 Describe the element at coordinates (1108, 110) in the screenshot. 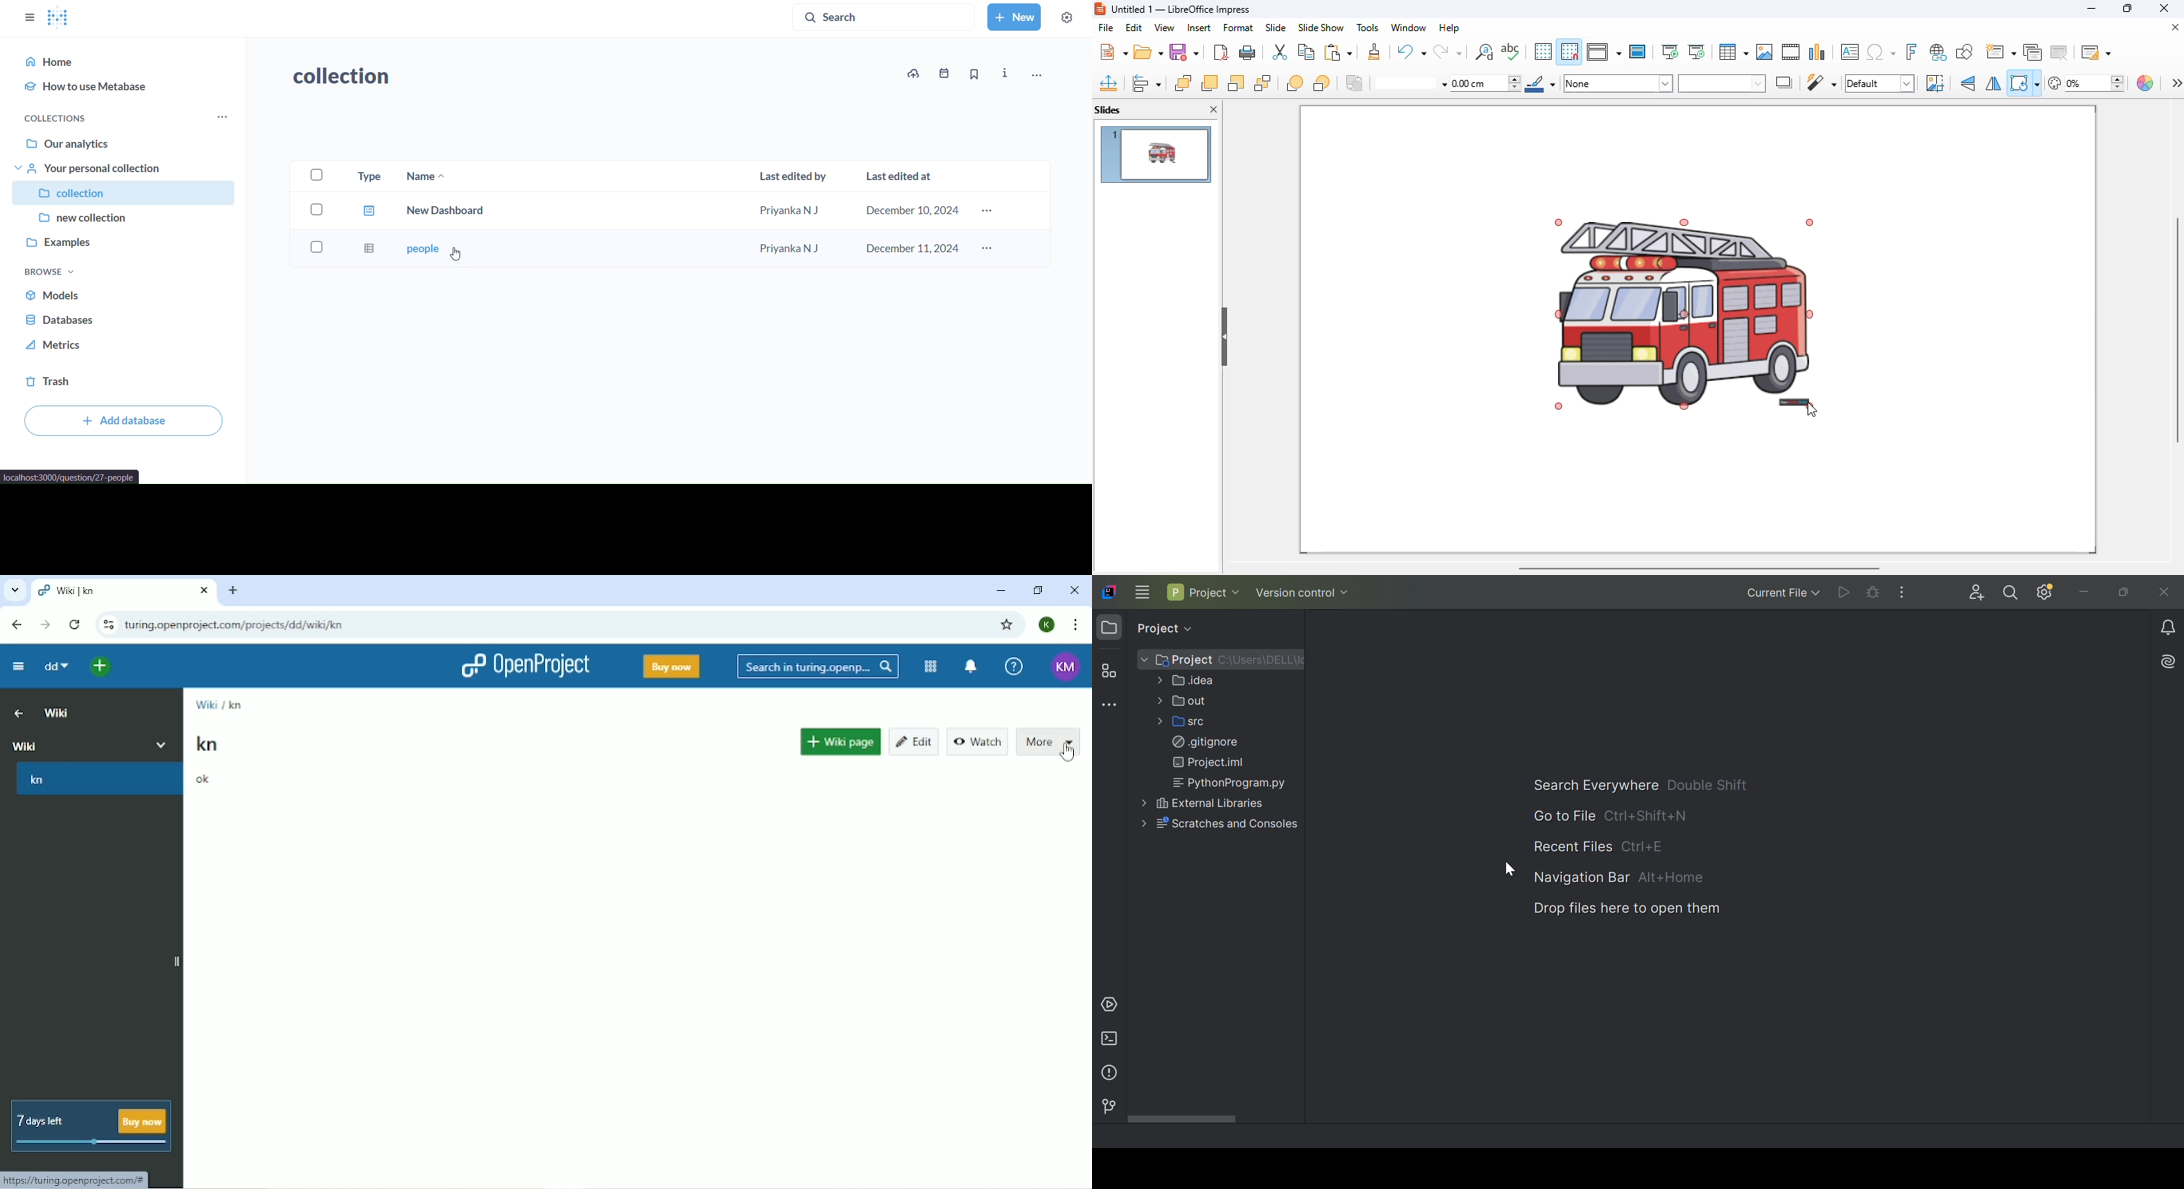

I see `slides` at that location.